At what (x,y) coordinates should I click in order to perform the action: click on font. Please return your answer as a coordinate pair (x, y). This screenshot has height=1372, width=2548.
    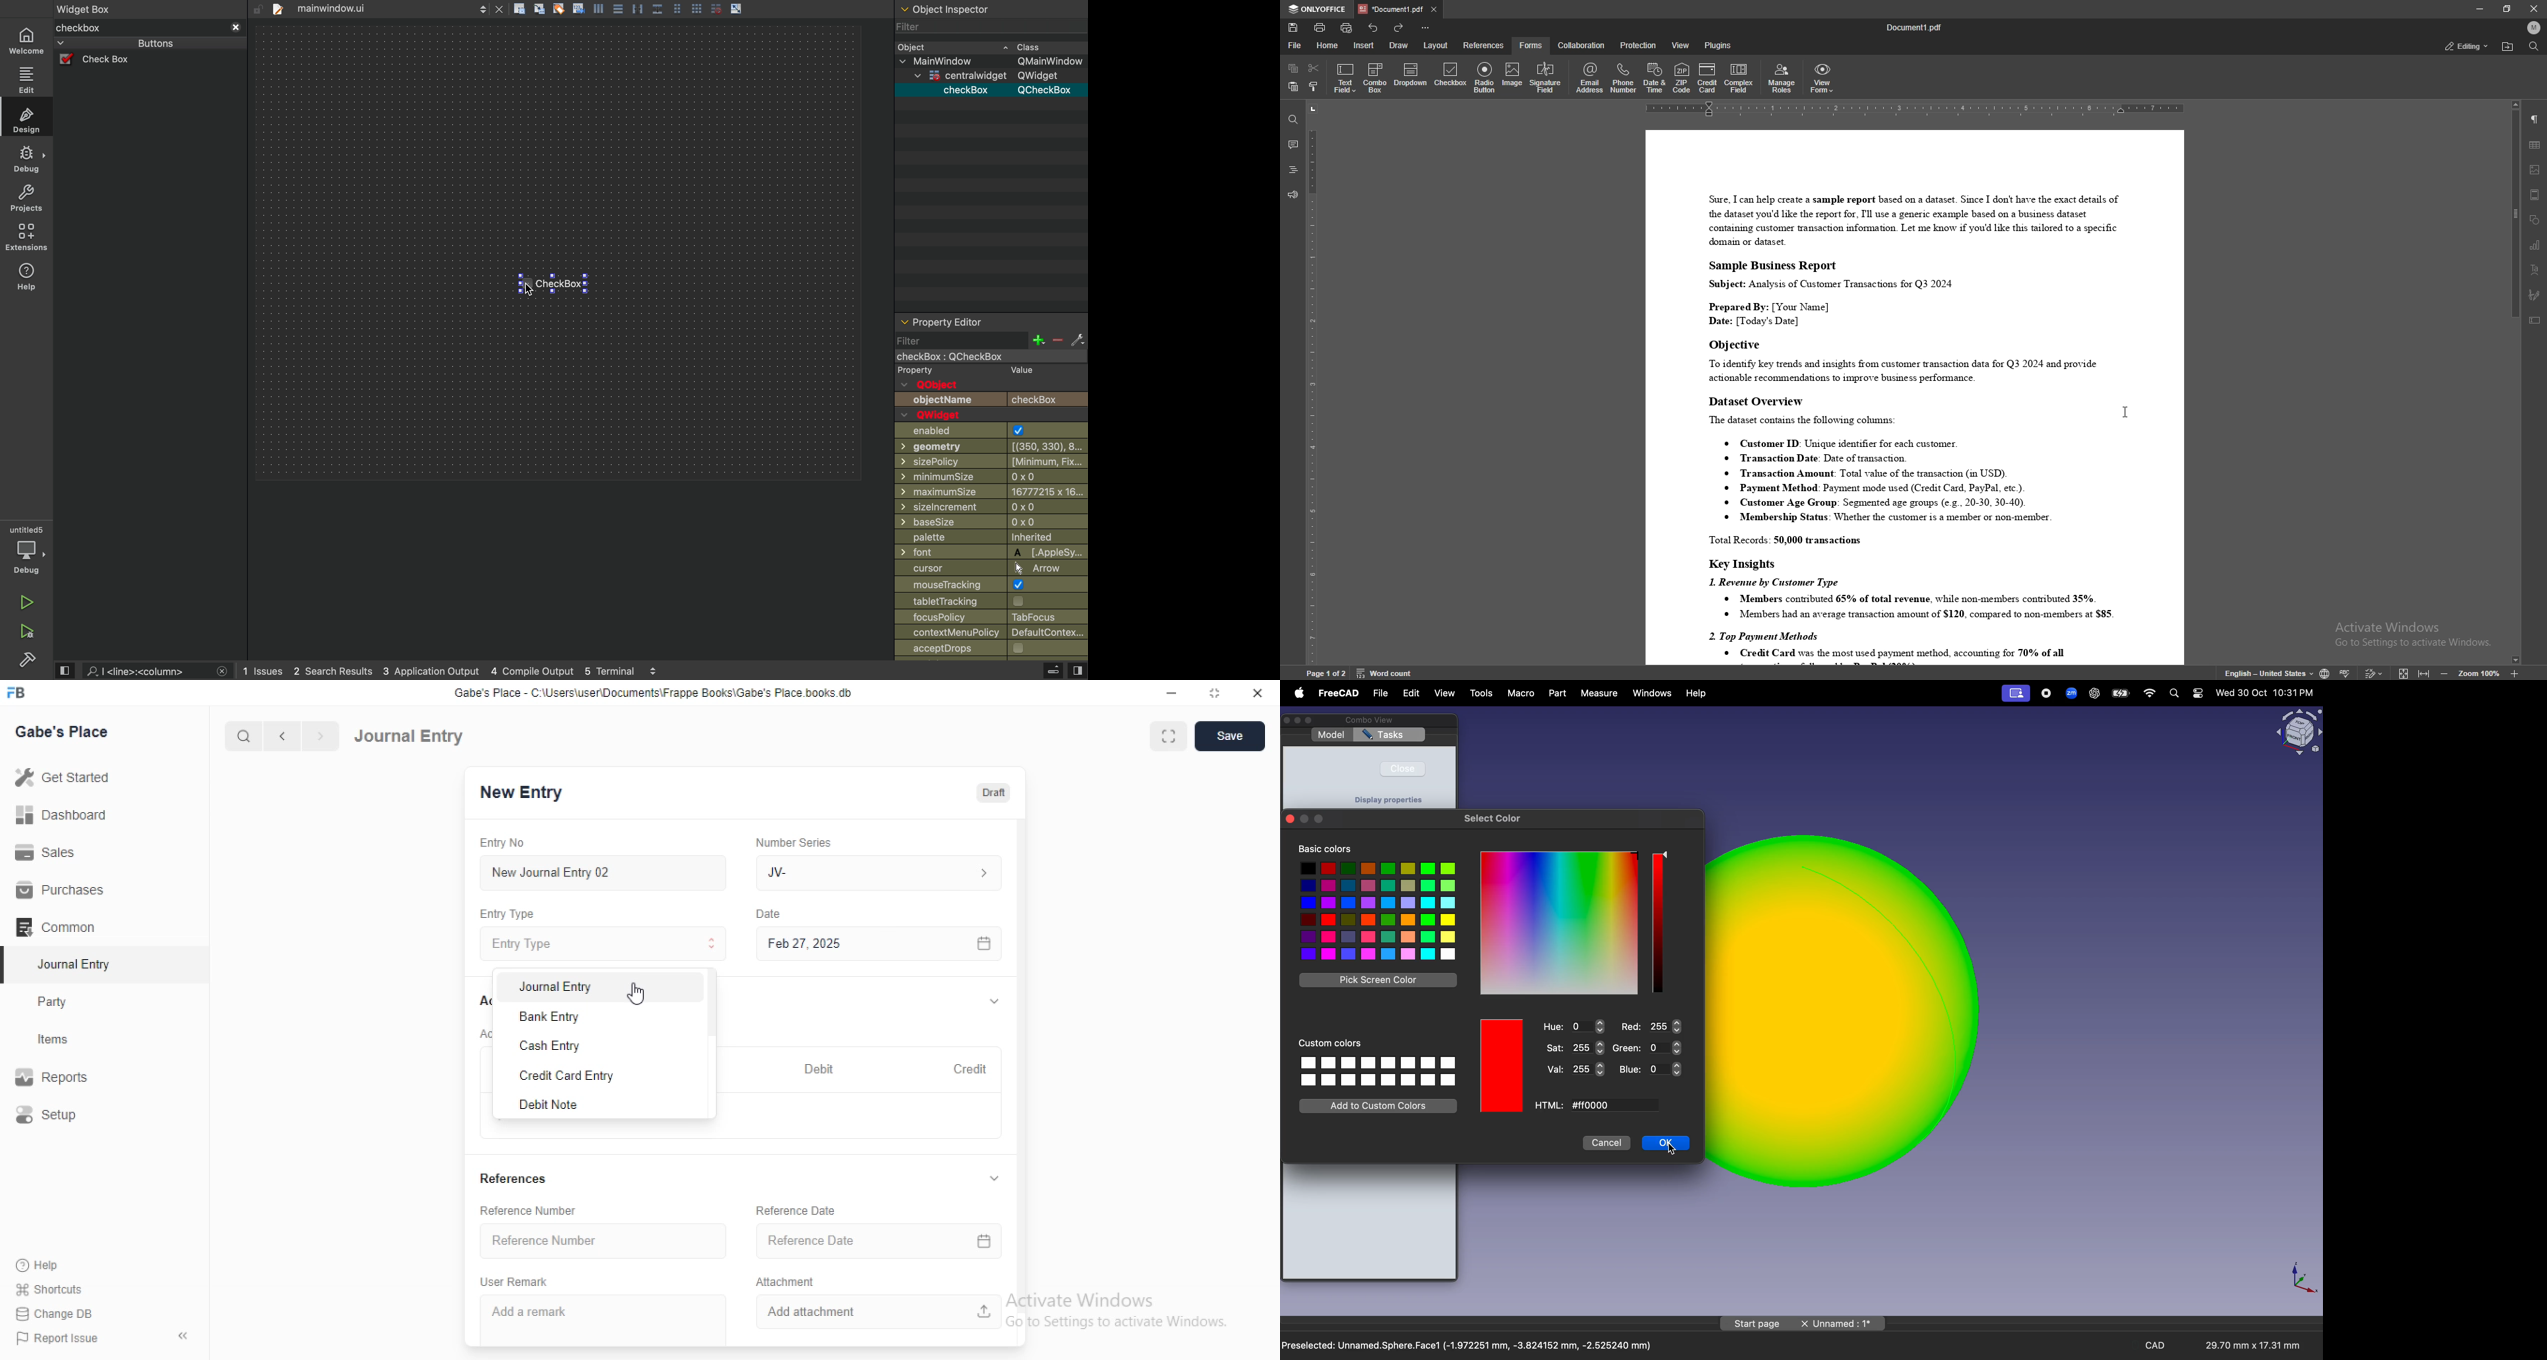
    Looking at the image, I should click on (991, 552).